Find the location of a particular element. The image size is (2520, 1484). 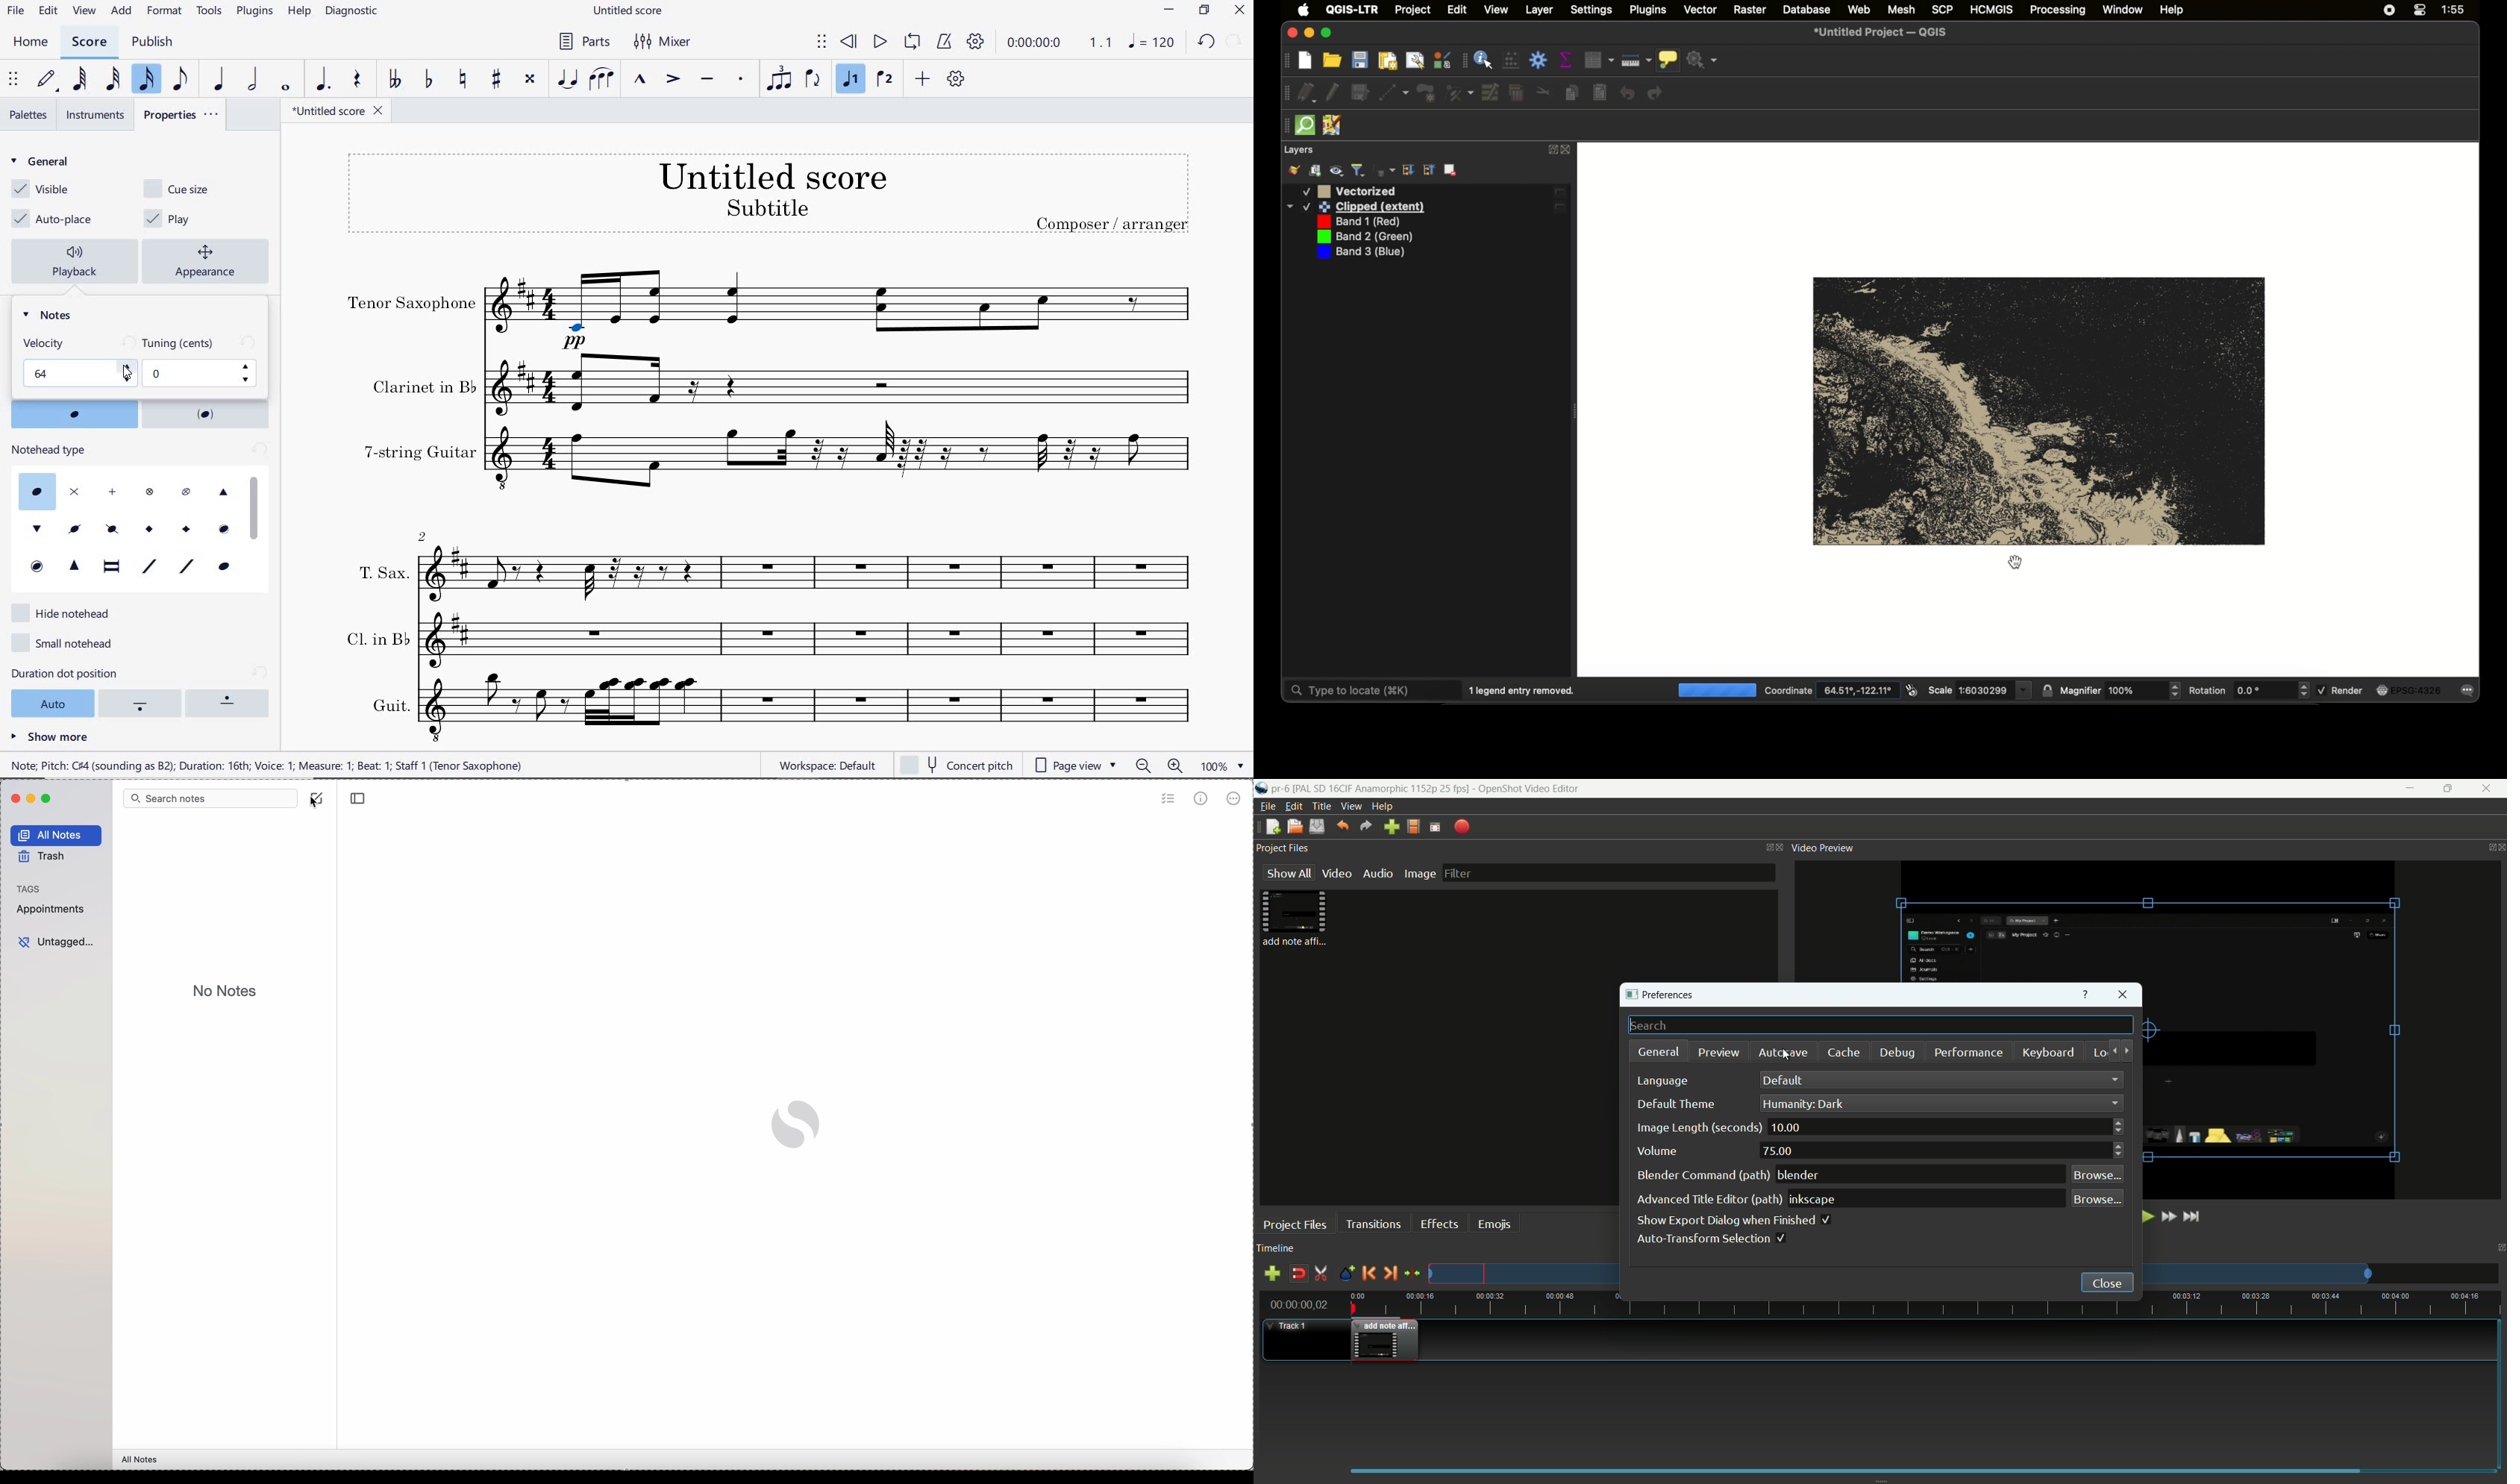

save is located at coordinates (1360, 59).